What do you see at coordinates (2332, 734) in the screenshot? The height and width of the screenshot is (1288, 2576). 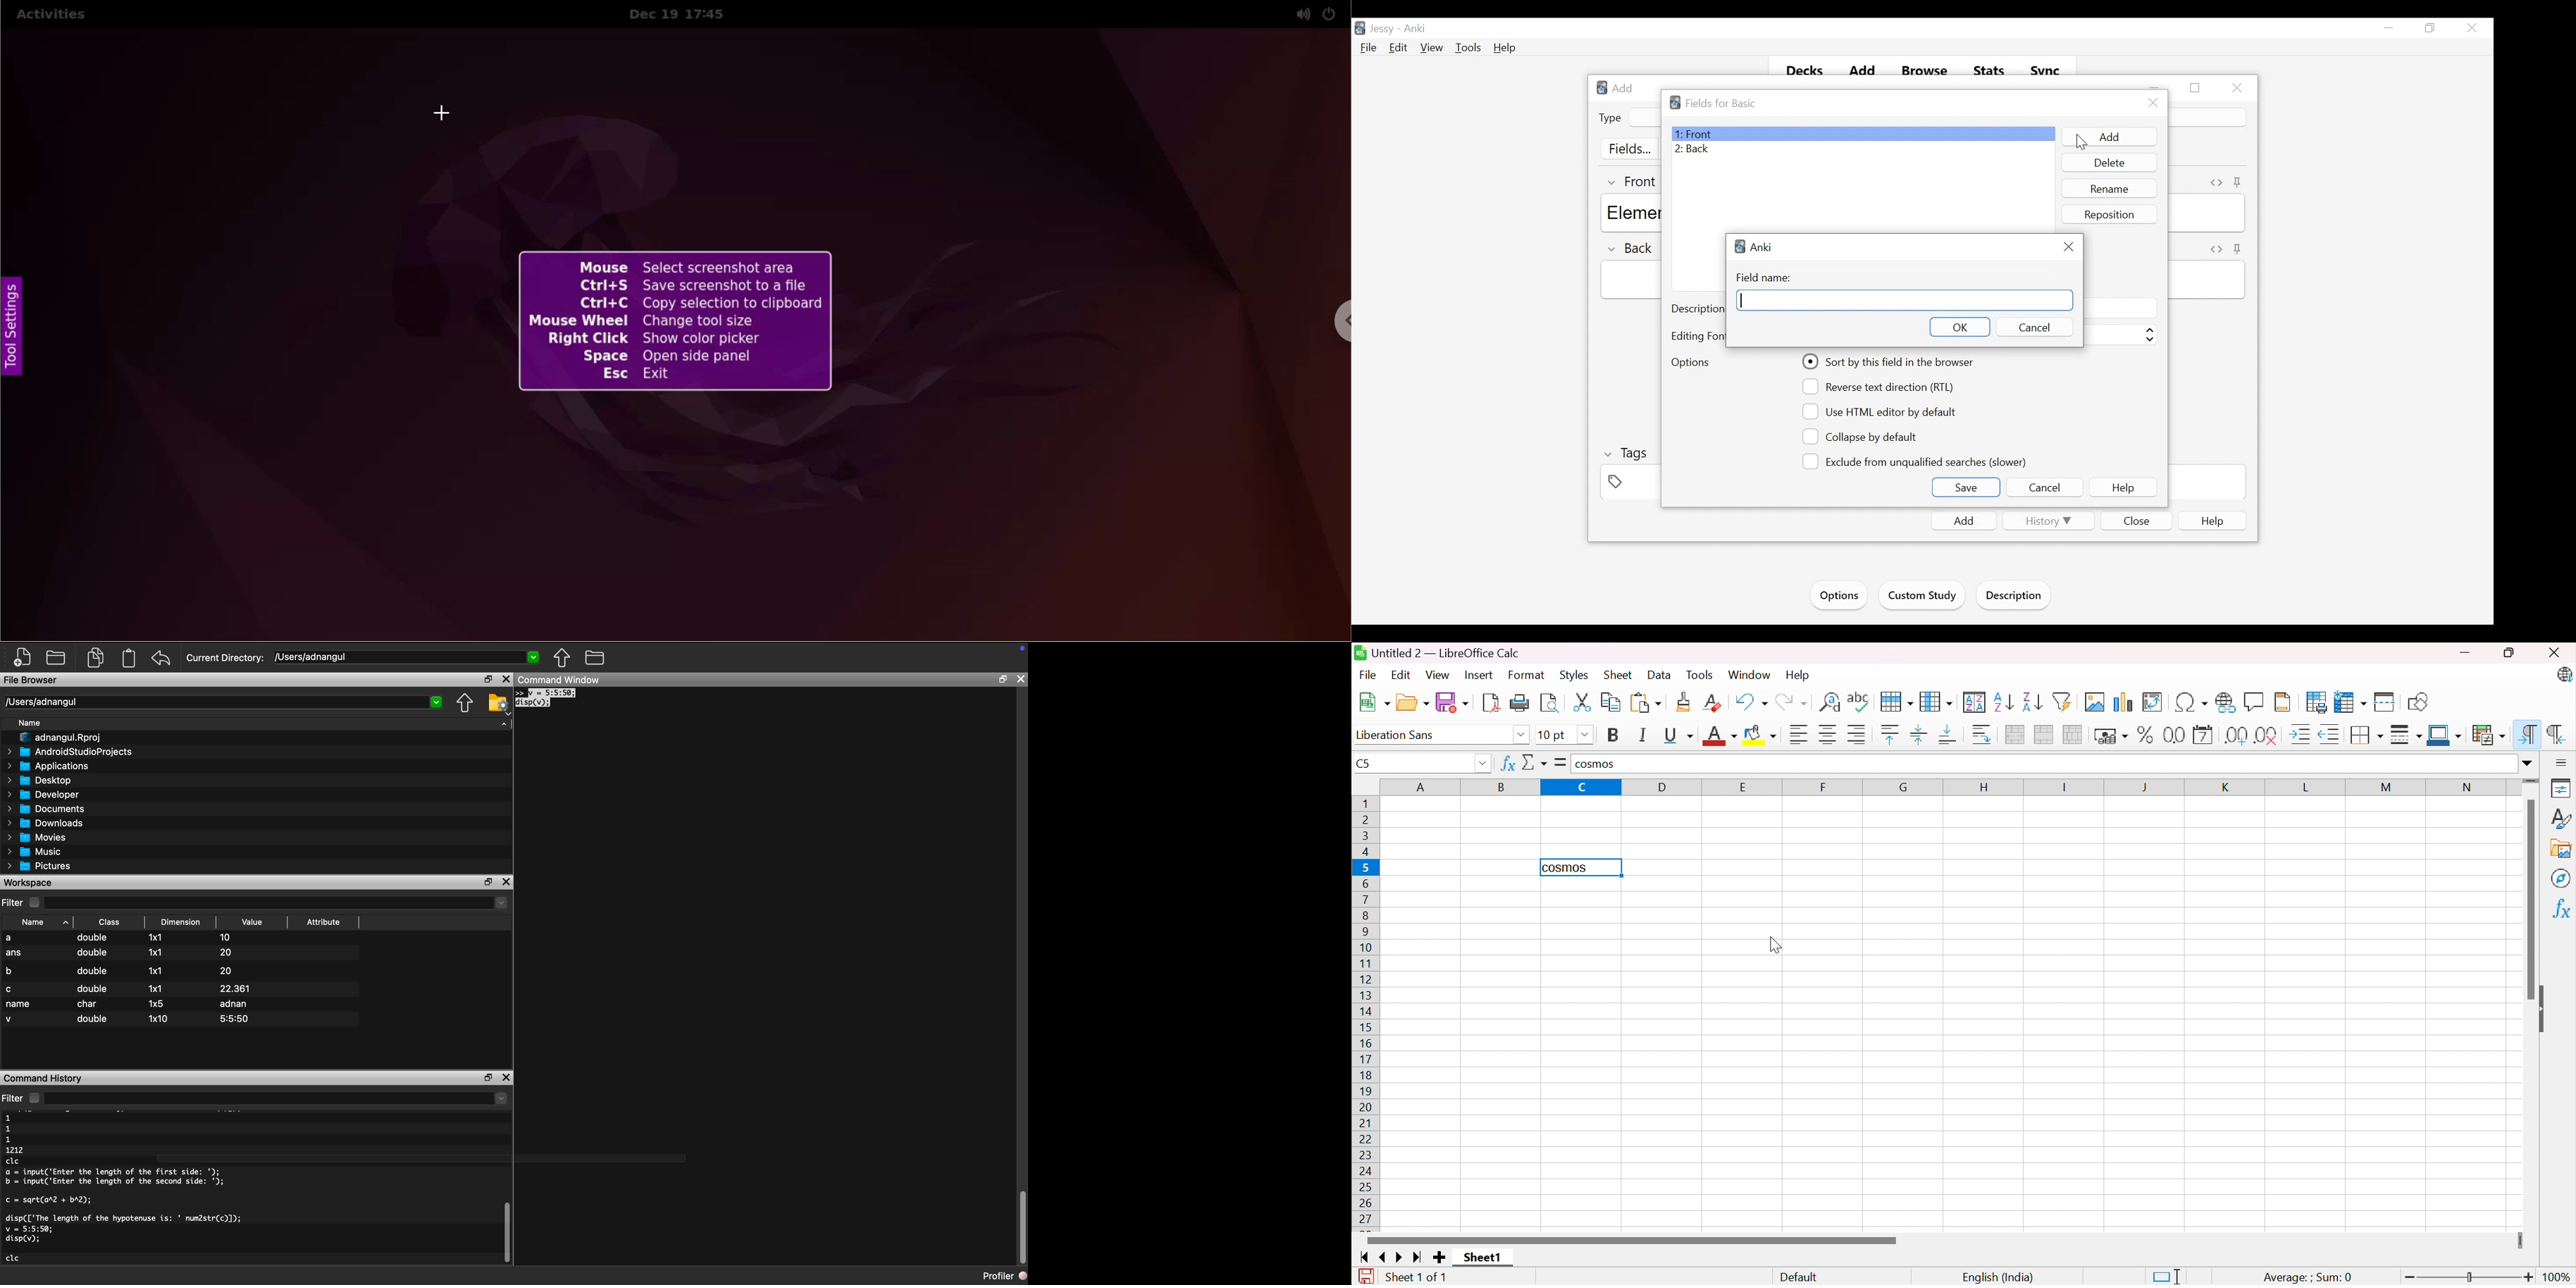 I see `Decrease Indent` at bounding box center [2332, 734].